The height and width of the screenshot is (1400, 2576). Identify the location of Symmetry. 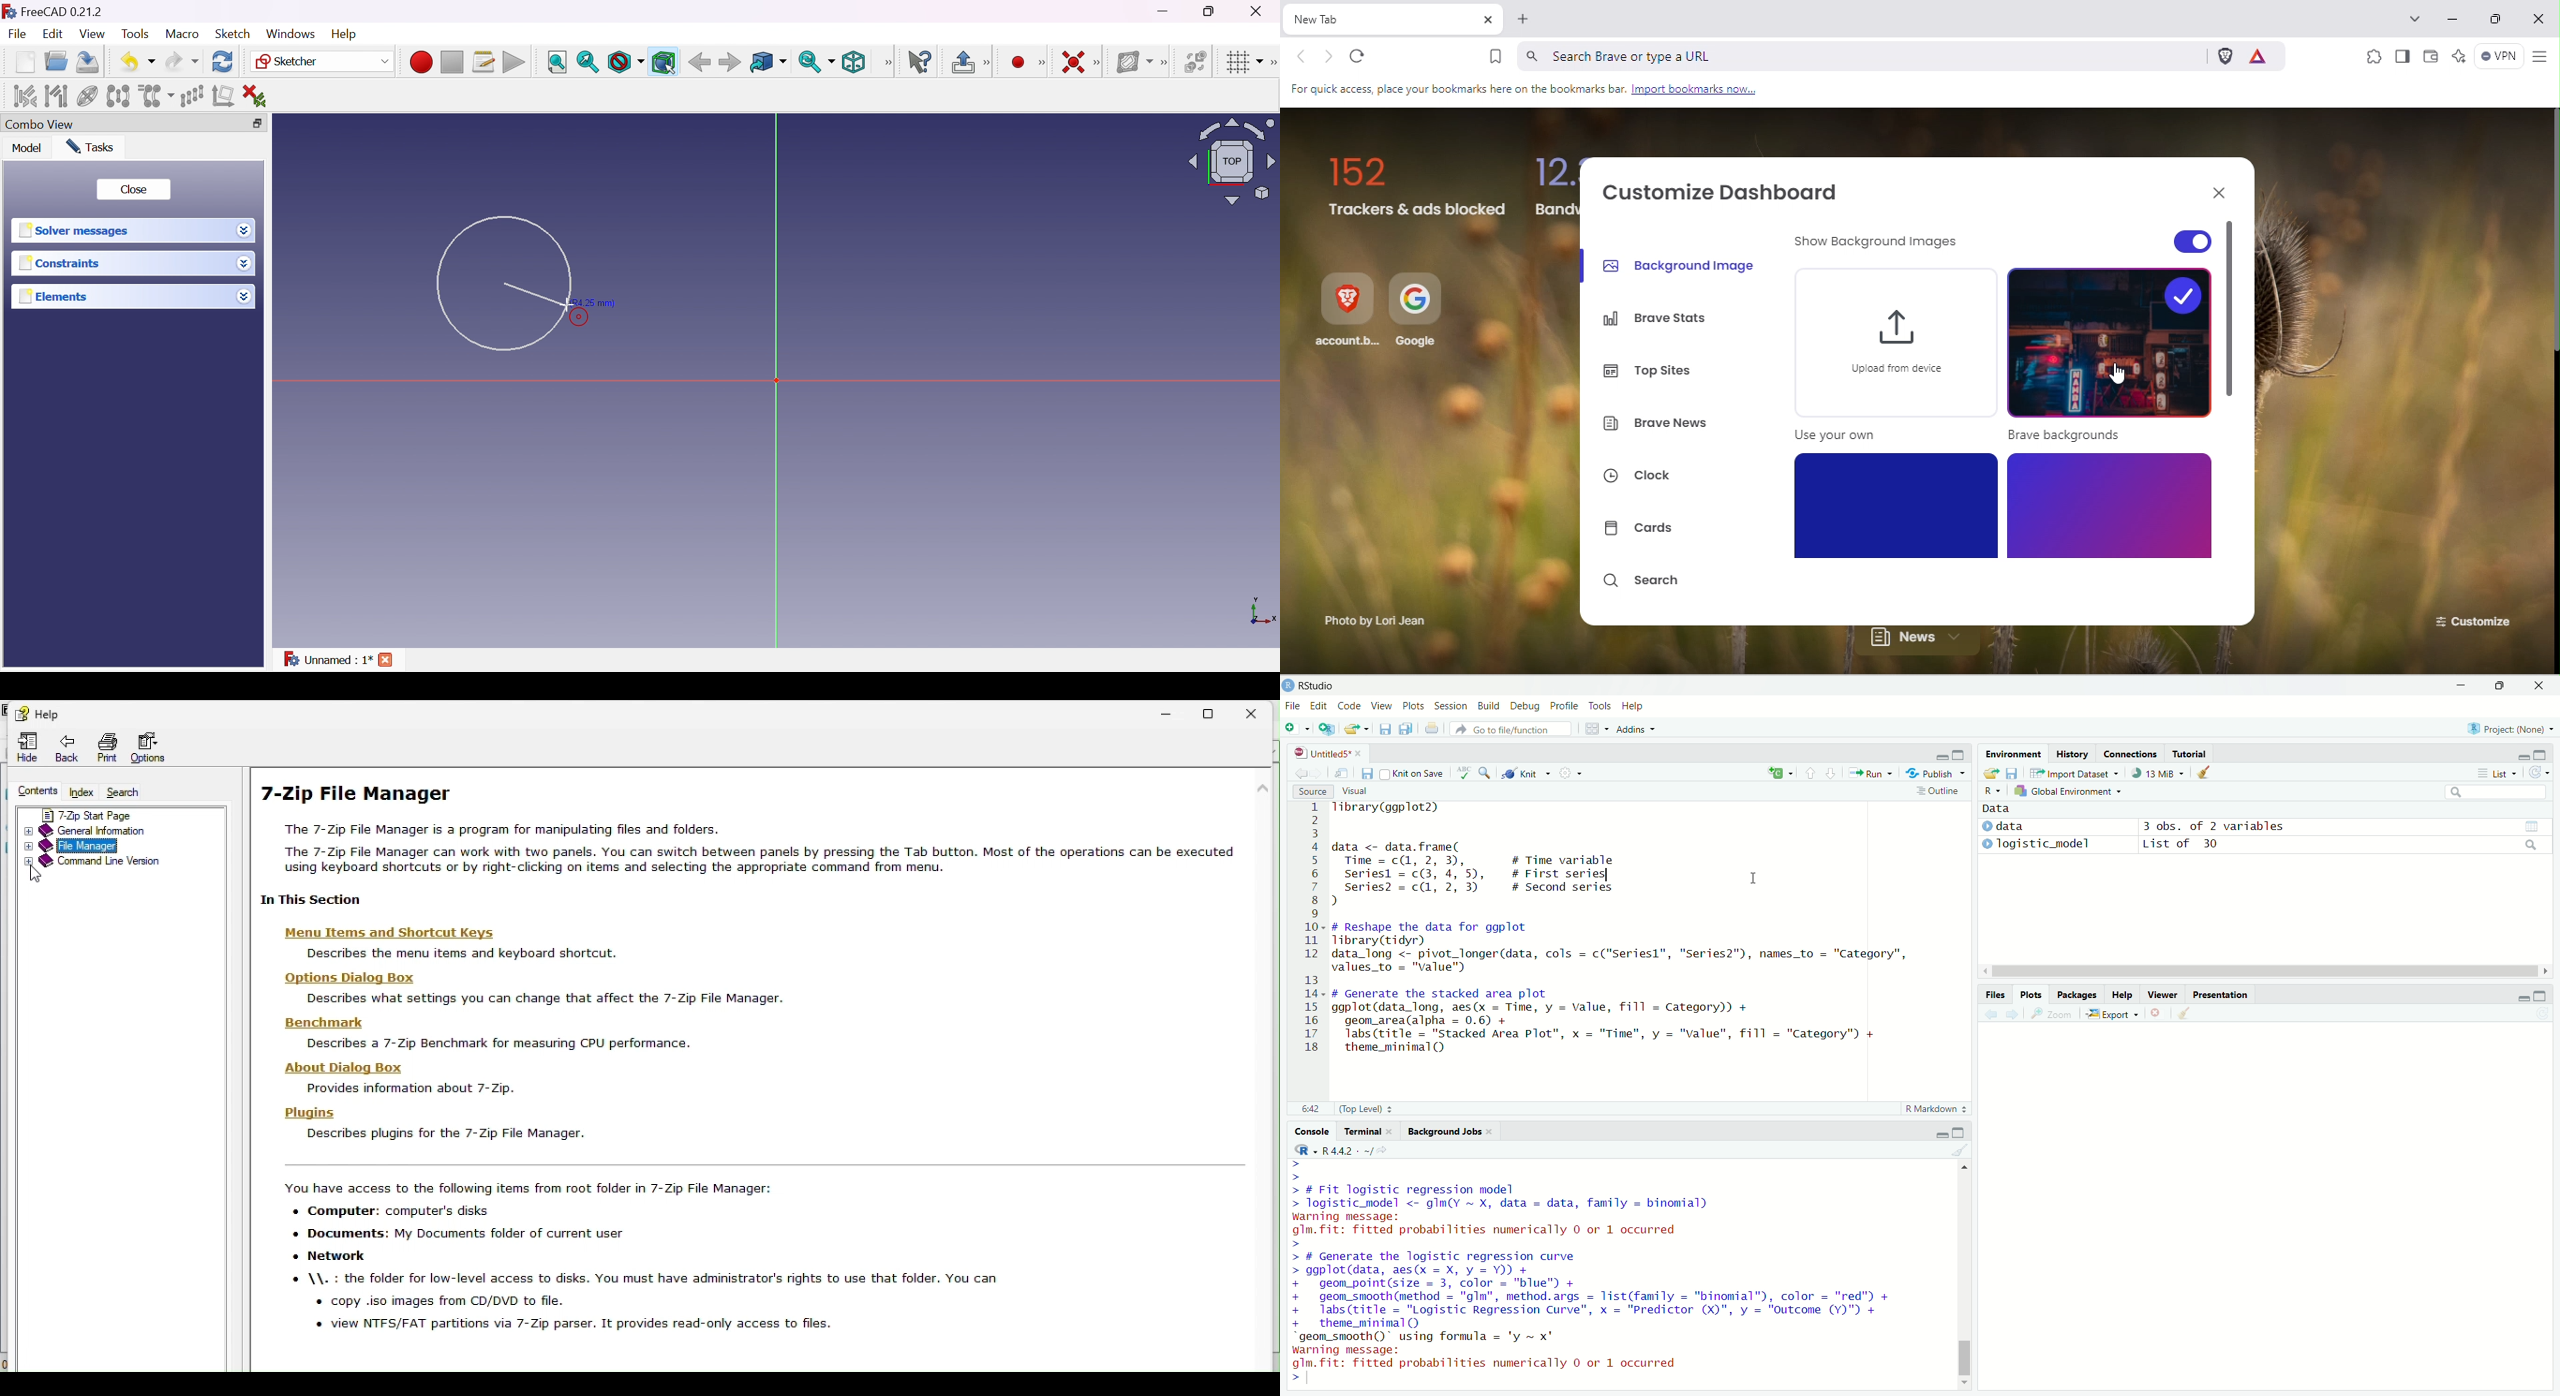
(118, 97).